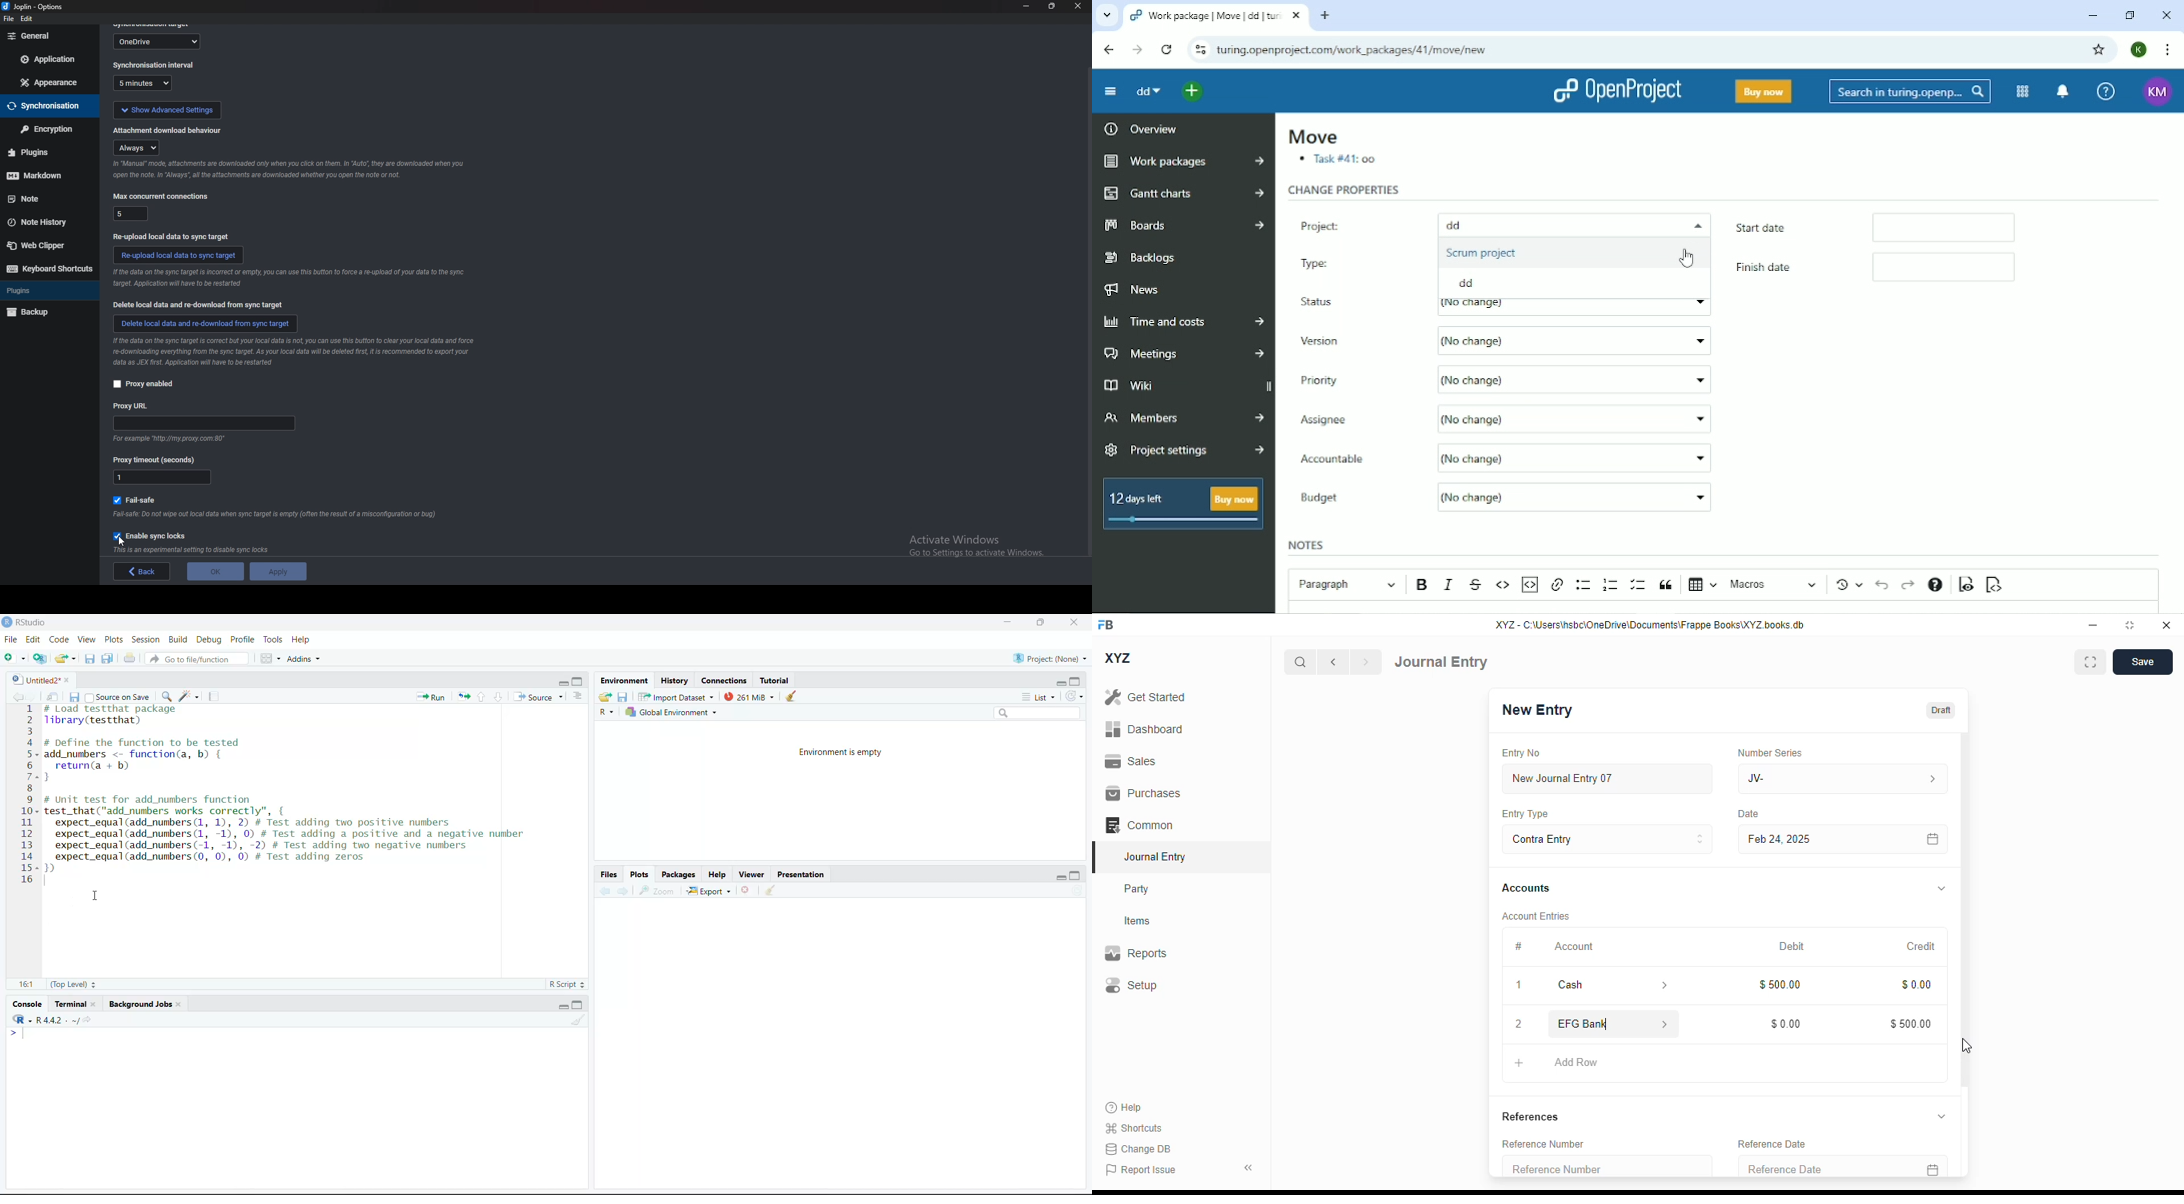 This screenshot has width=2184, height=1204. What do you see at coordinates (198, 658) in the screenshot?
I see `Go to file/function` at bounding box center [198, 658].